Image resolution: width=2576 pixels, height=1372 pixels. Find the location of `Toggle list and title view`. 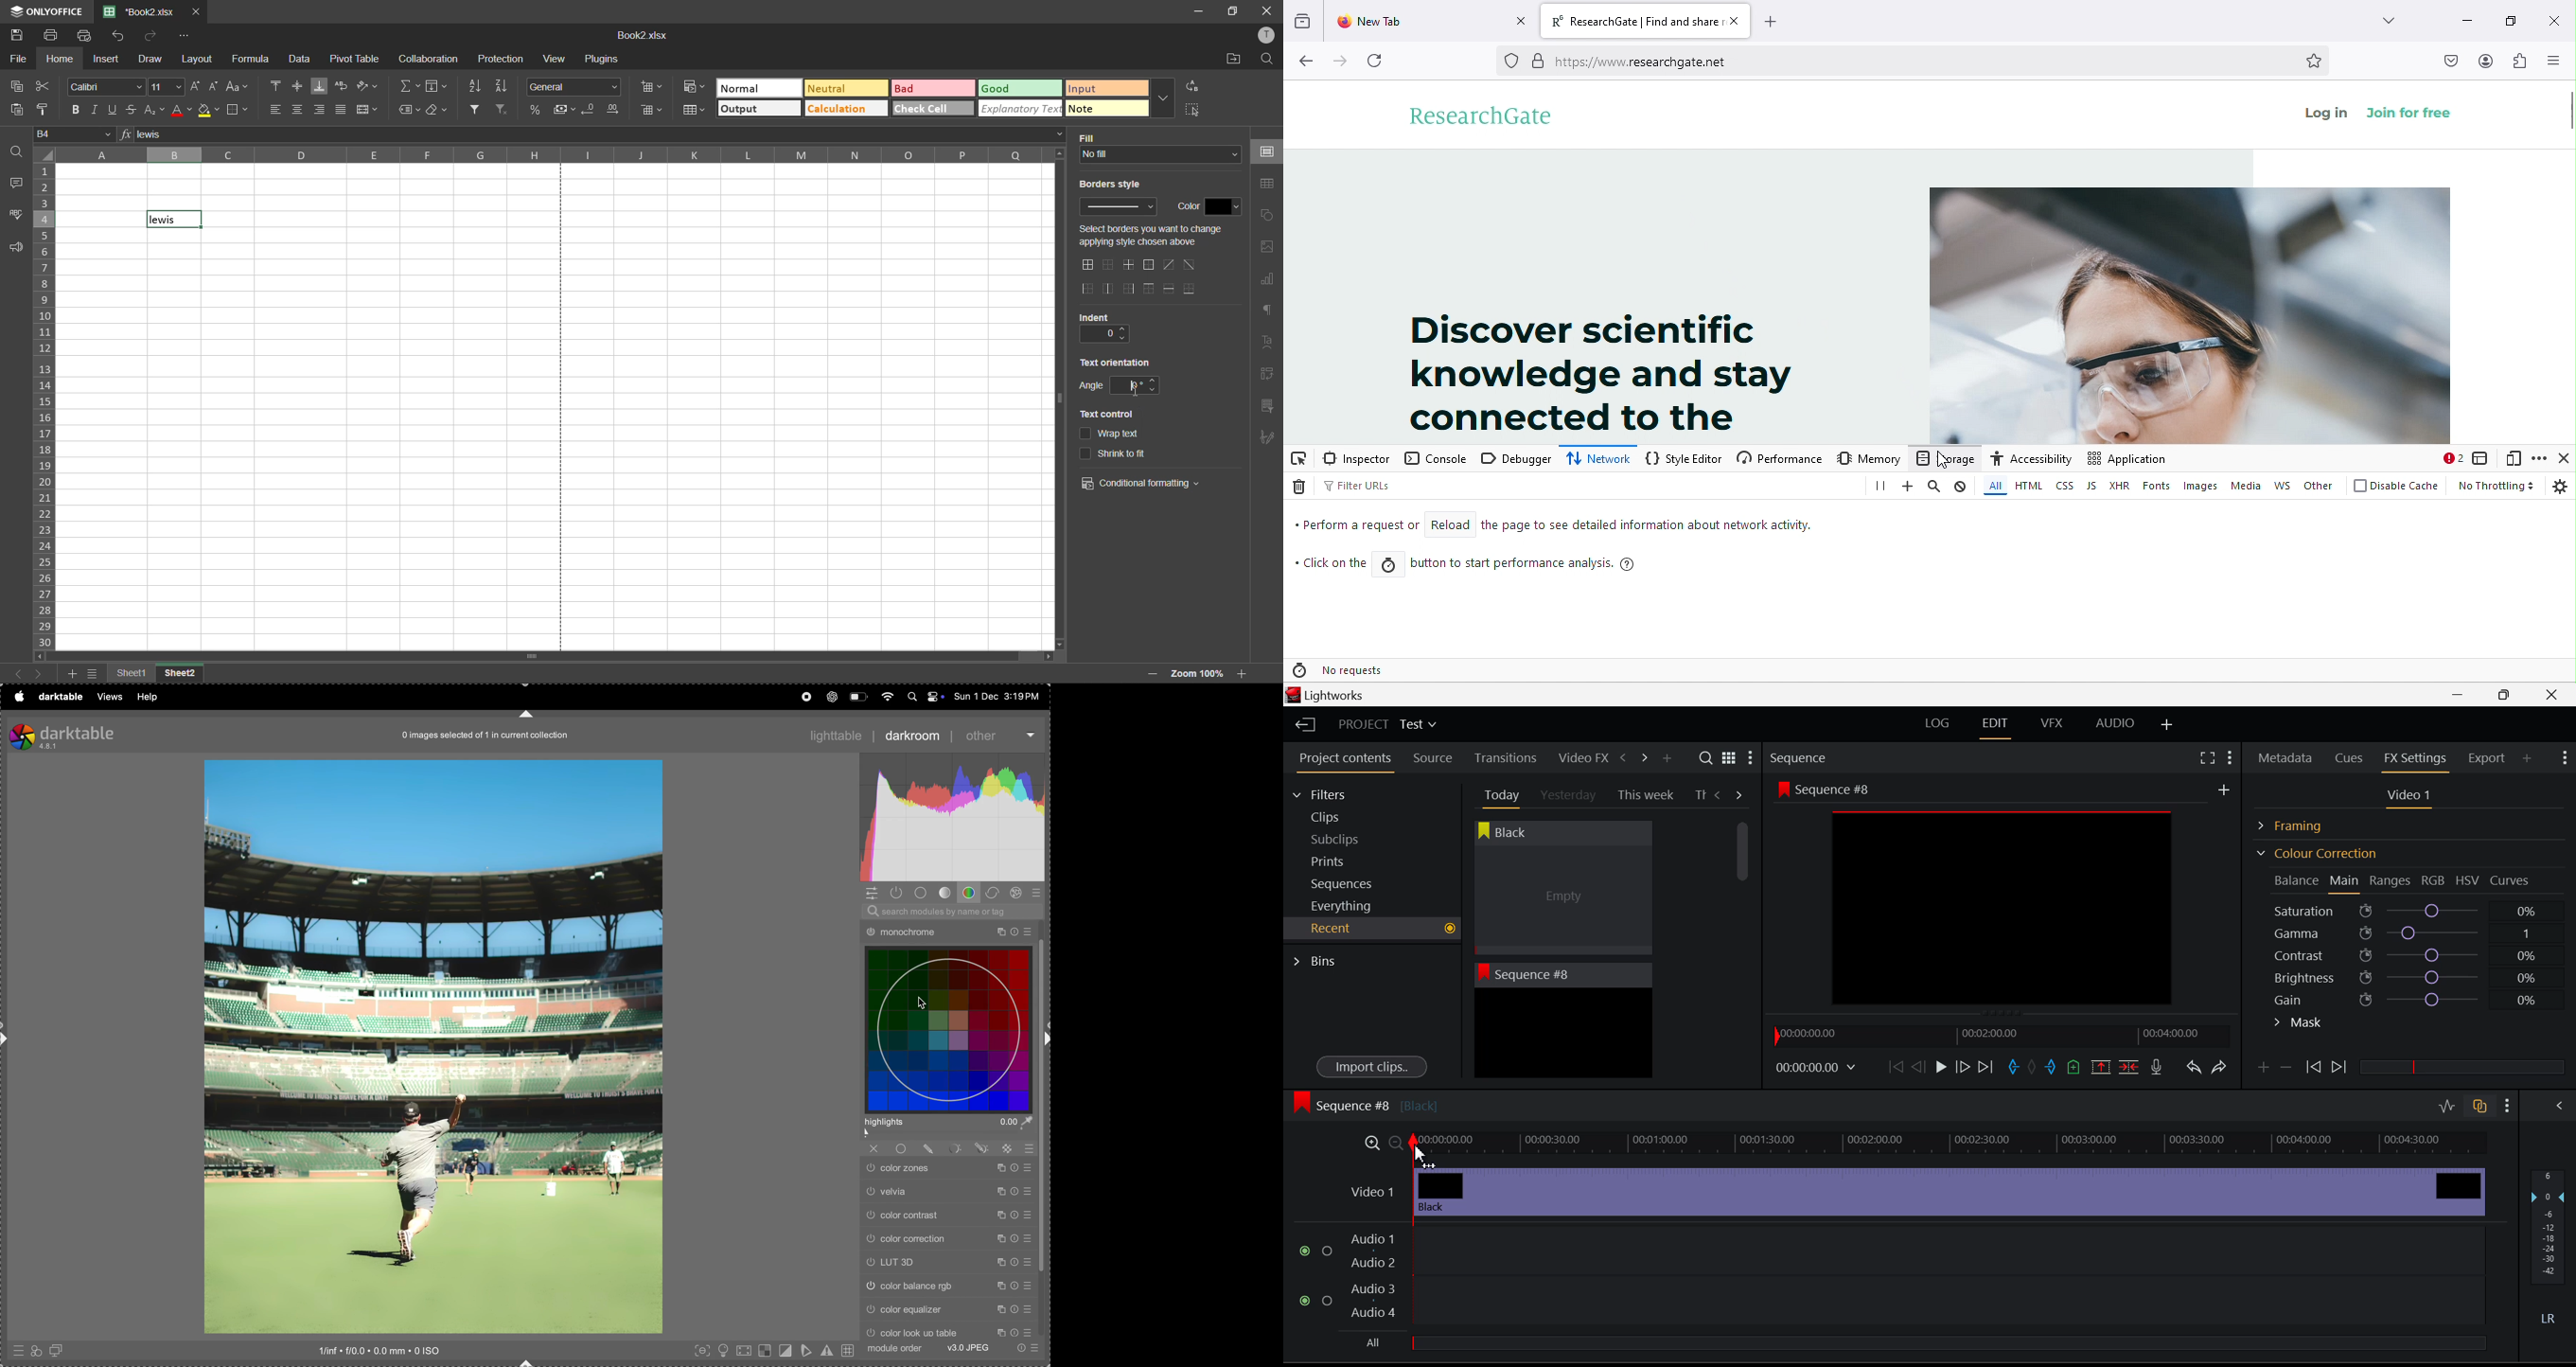

Toggle list and title view is located at coordinates (1729, 758).